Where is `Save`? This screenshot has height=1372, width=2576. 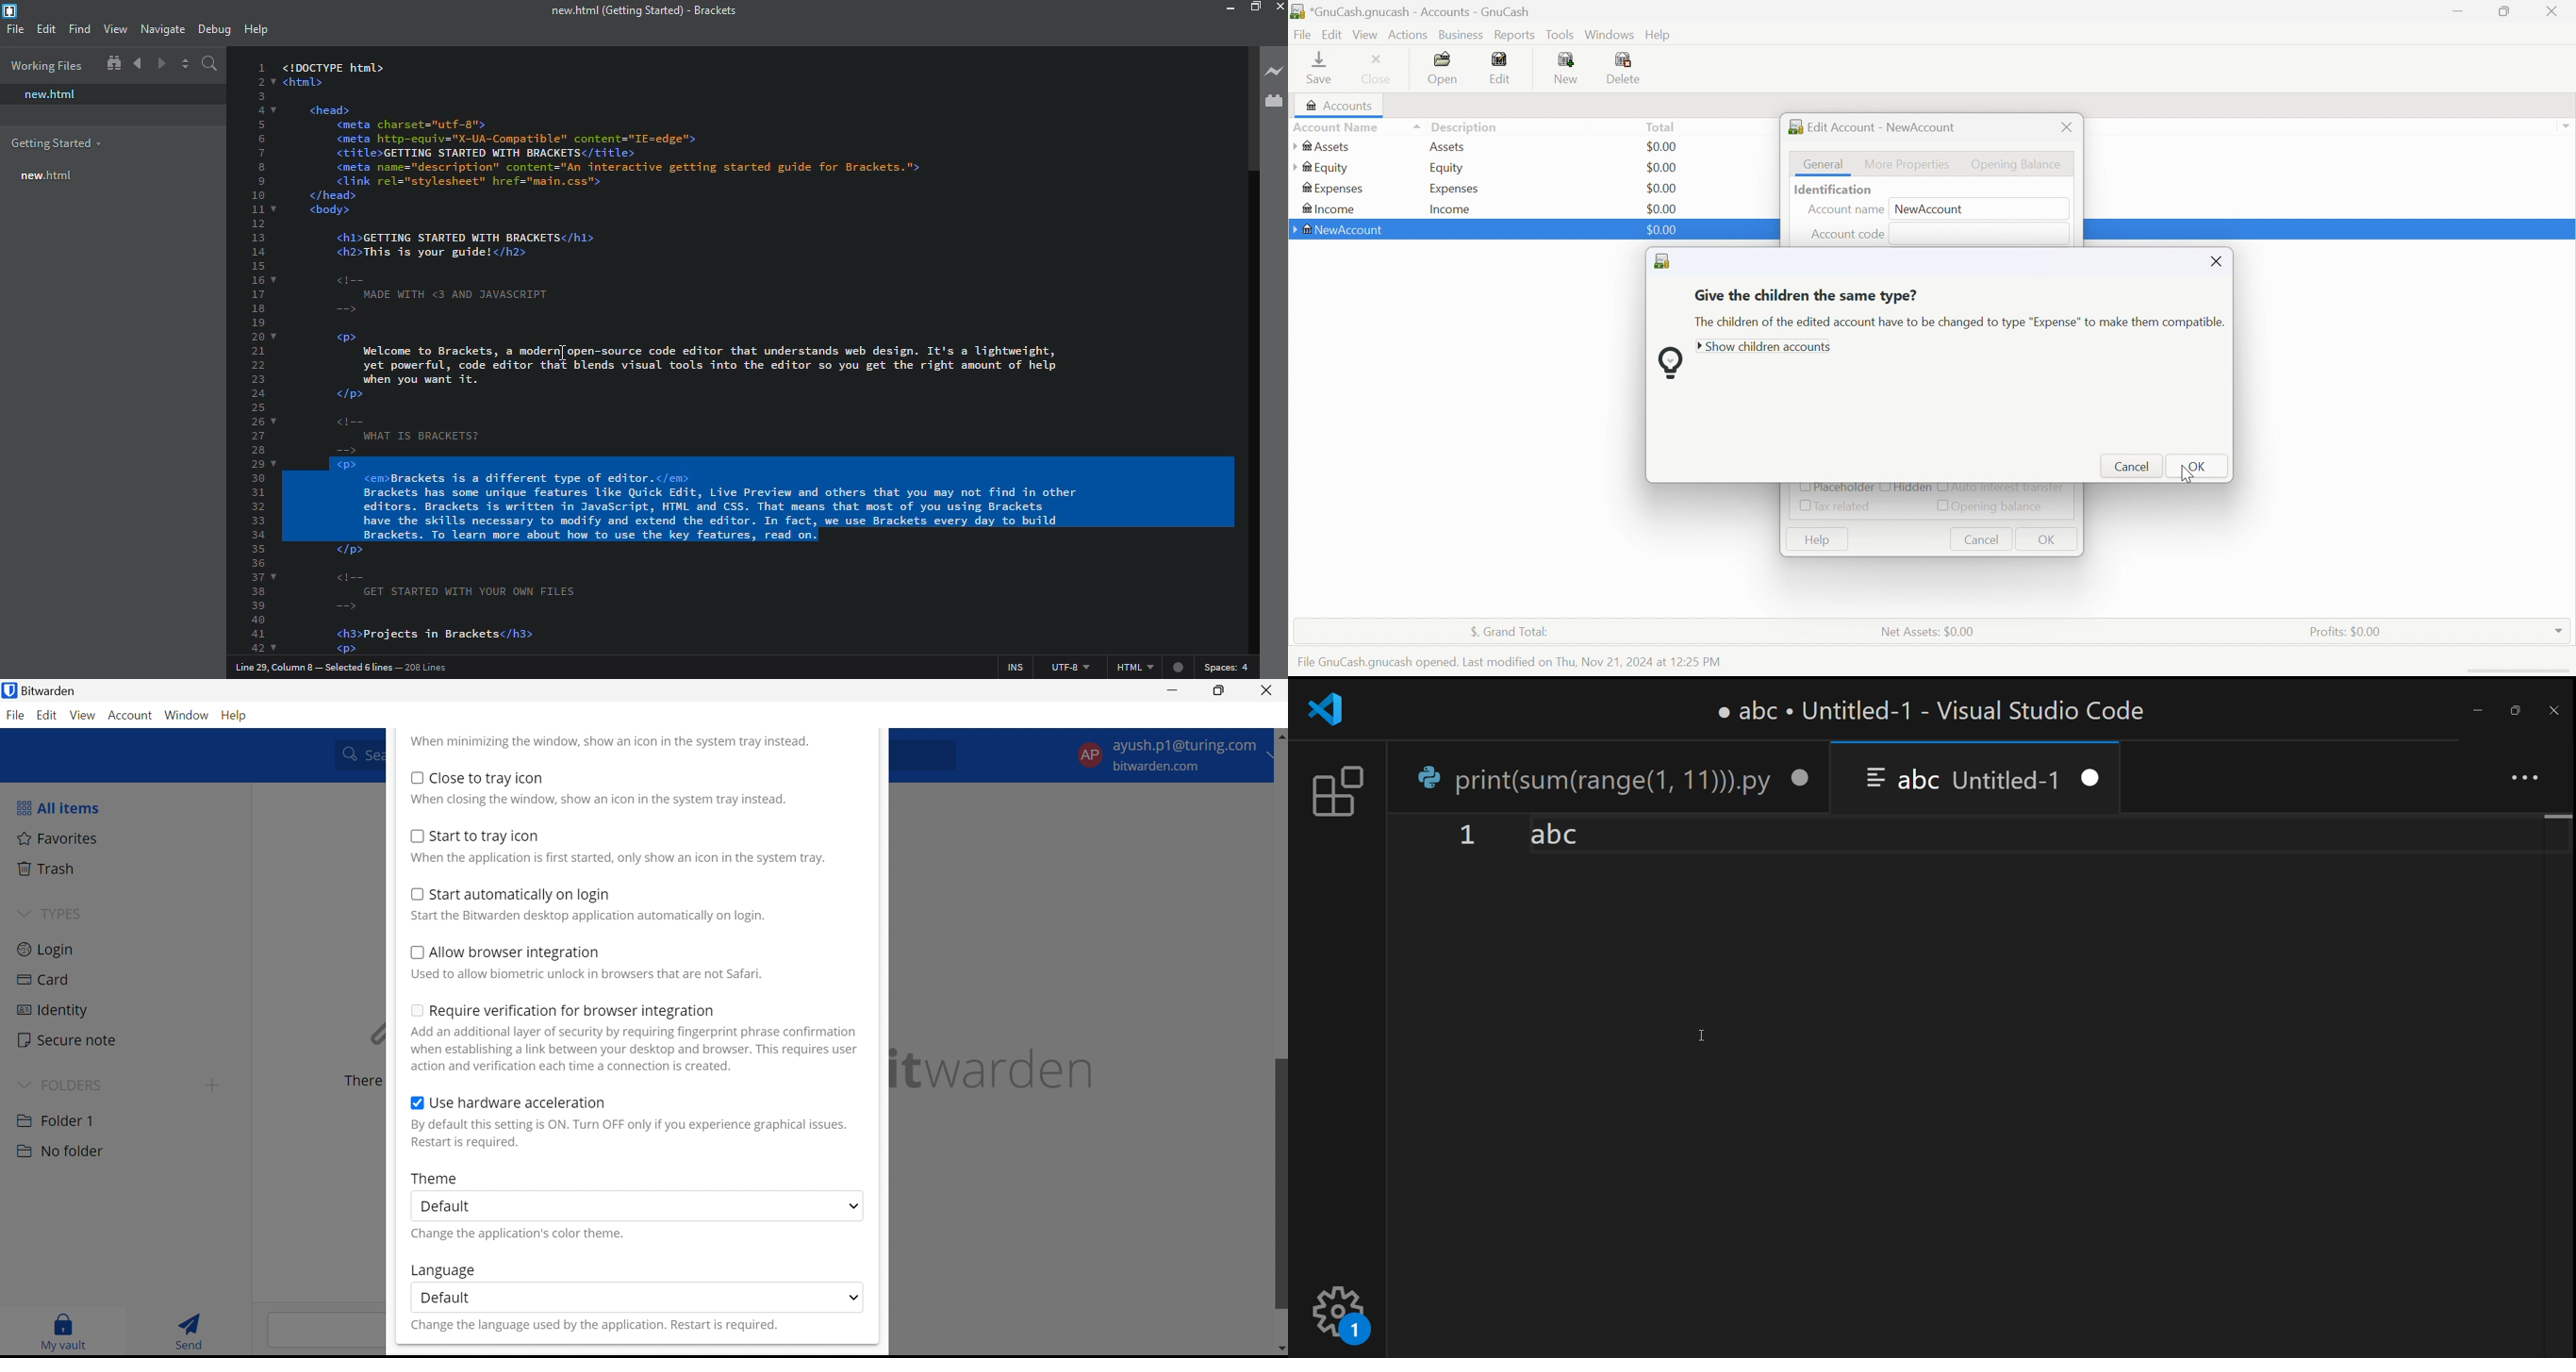
Save is located at coordinates (1319, 66).